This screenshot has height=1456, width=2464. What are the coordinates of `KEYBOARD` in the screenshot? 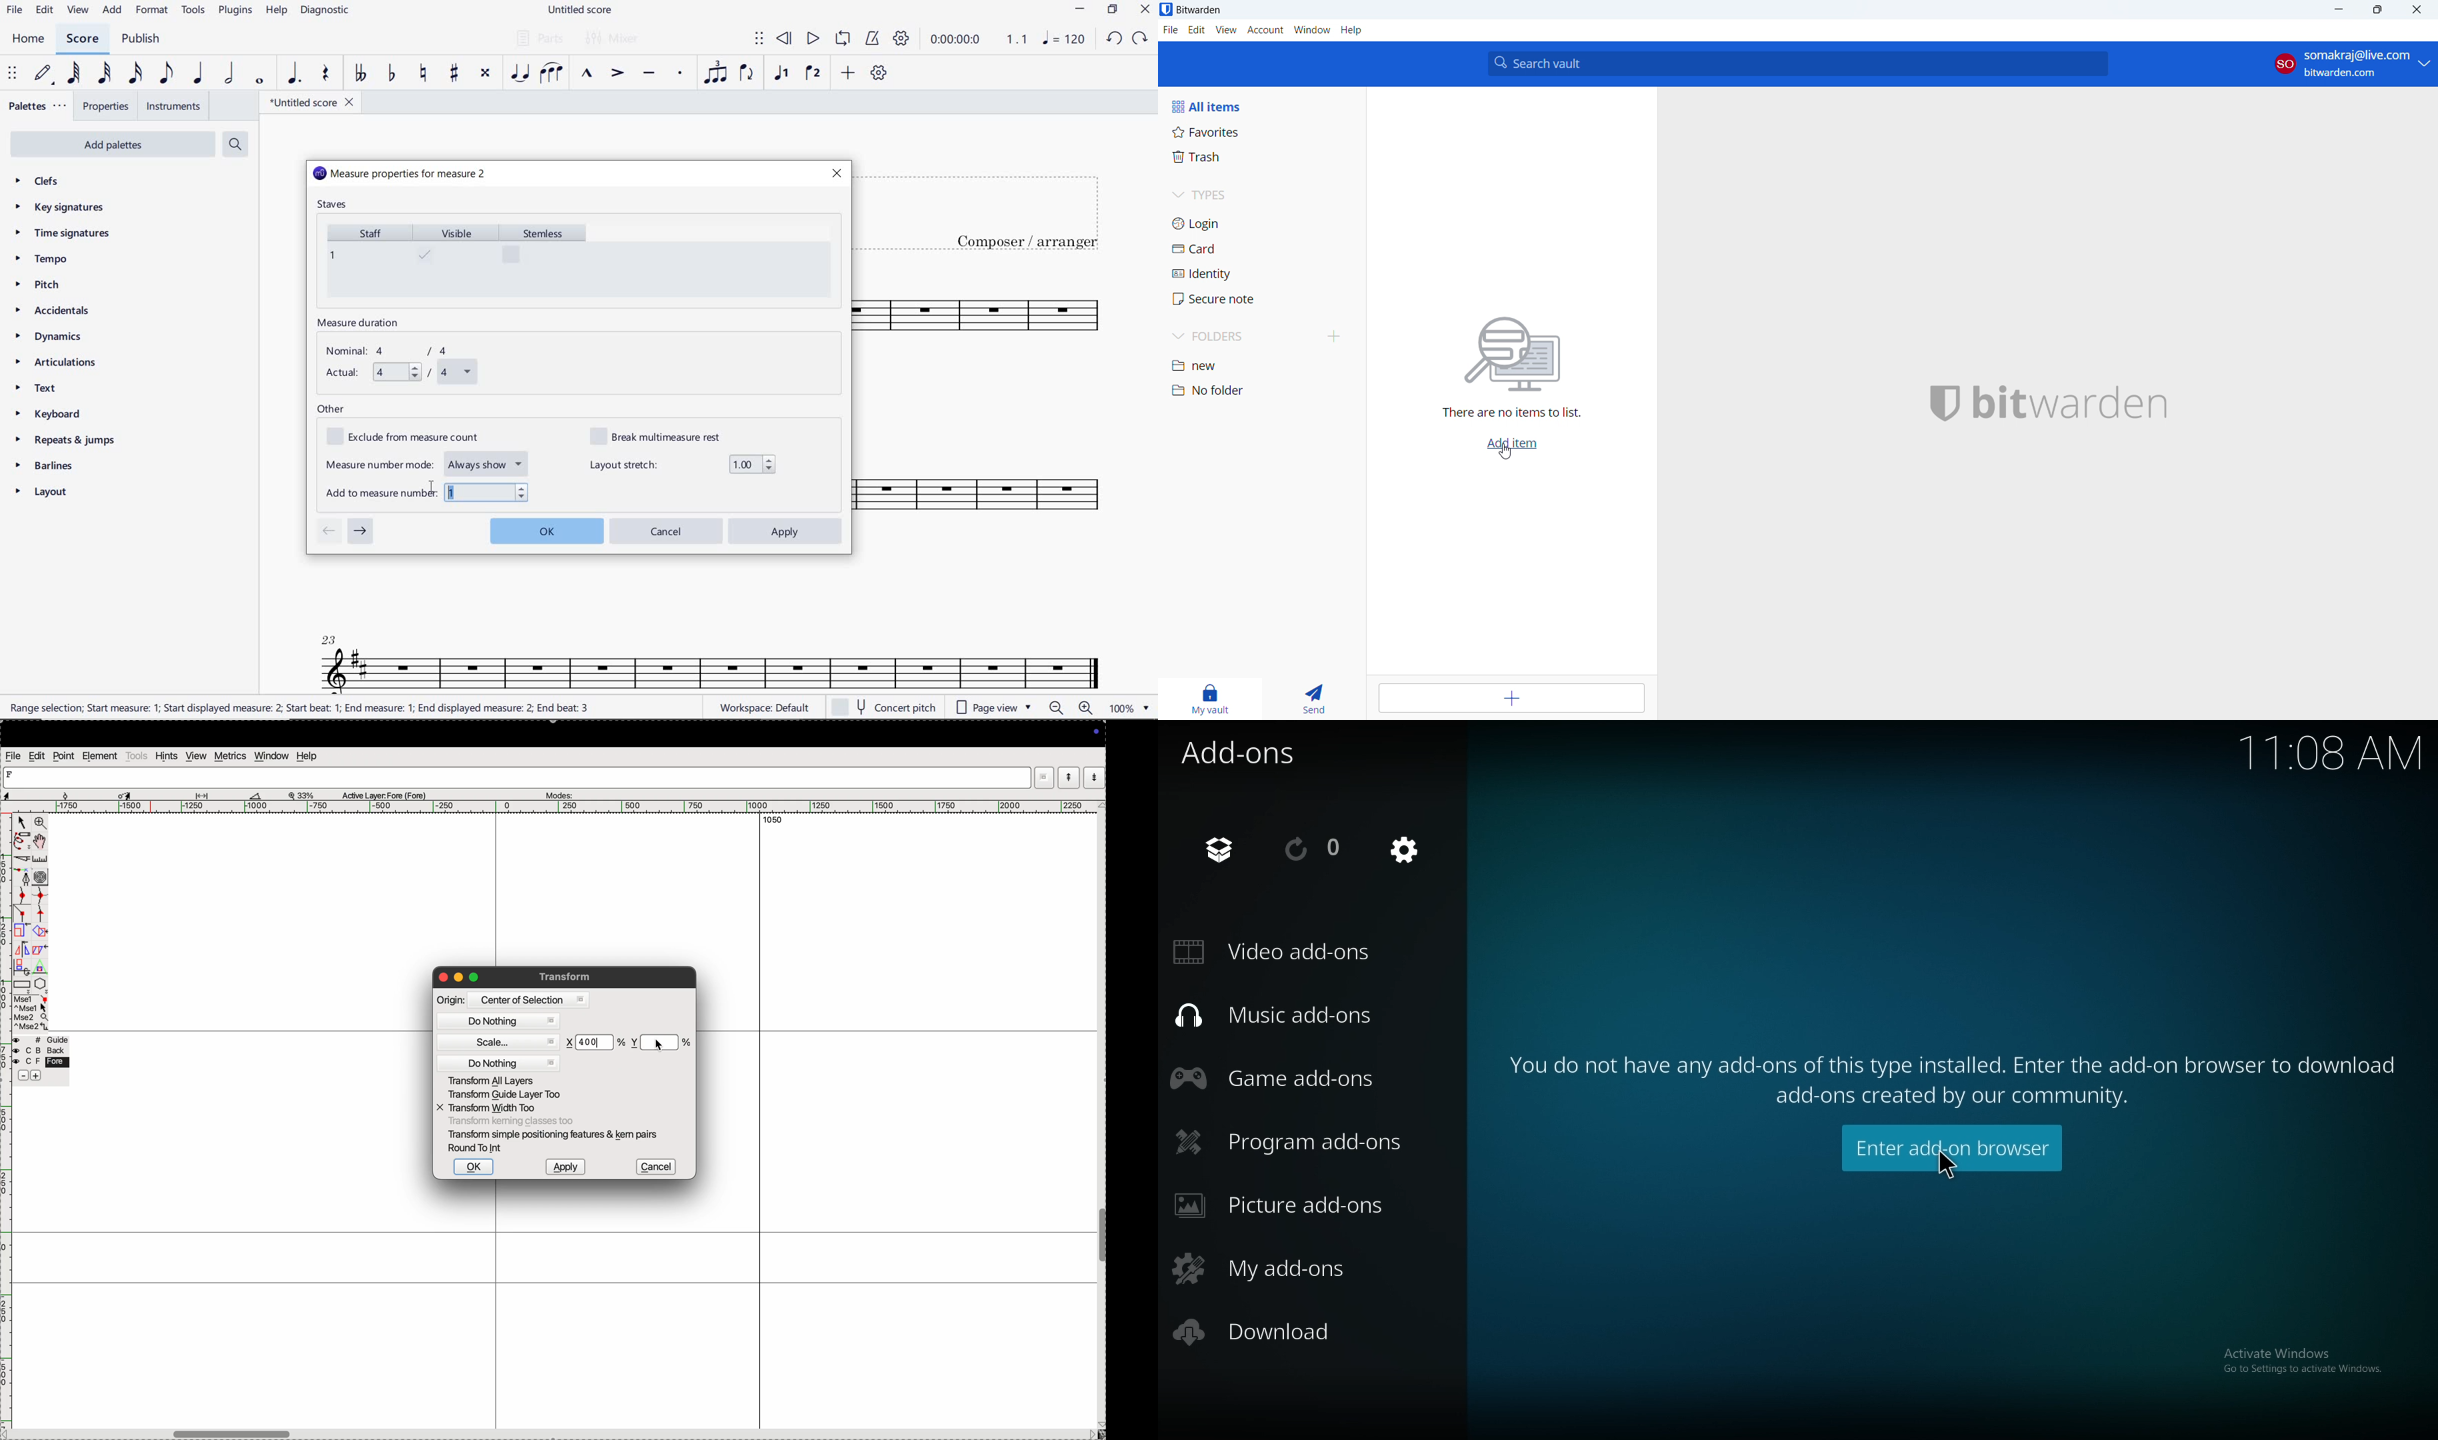 It's located at (59, 415).